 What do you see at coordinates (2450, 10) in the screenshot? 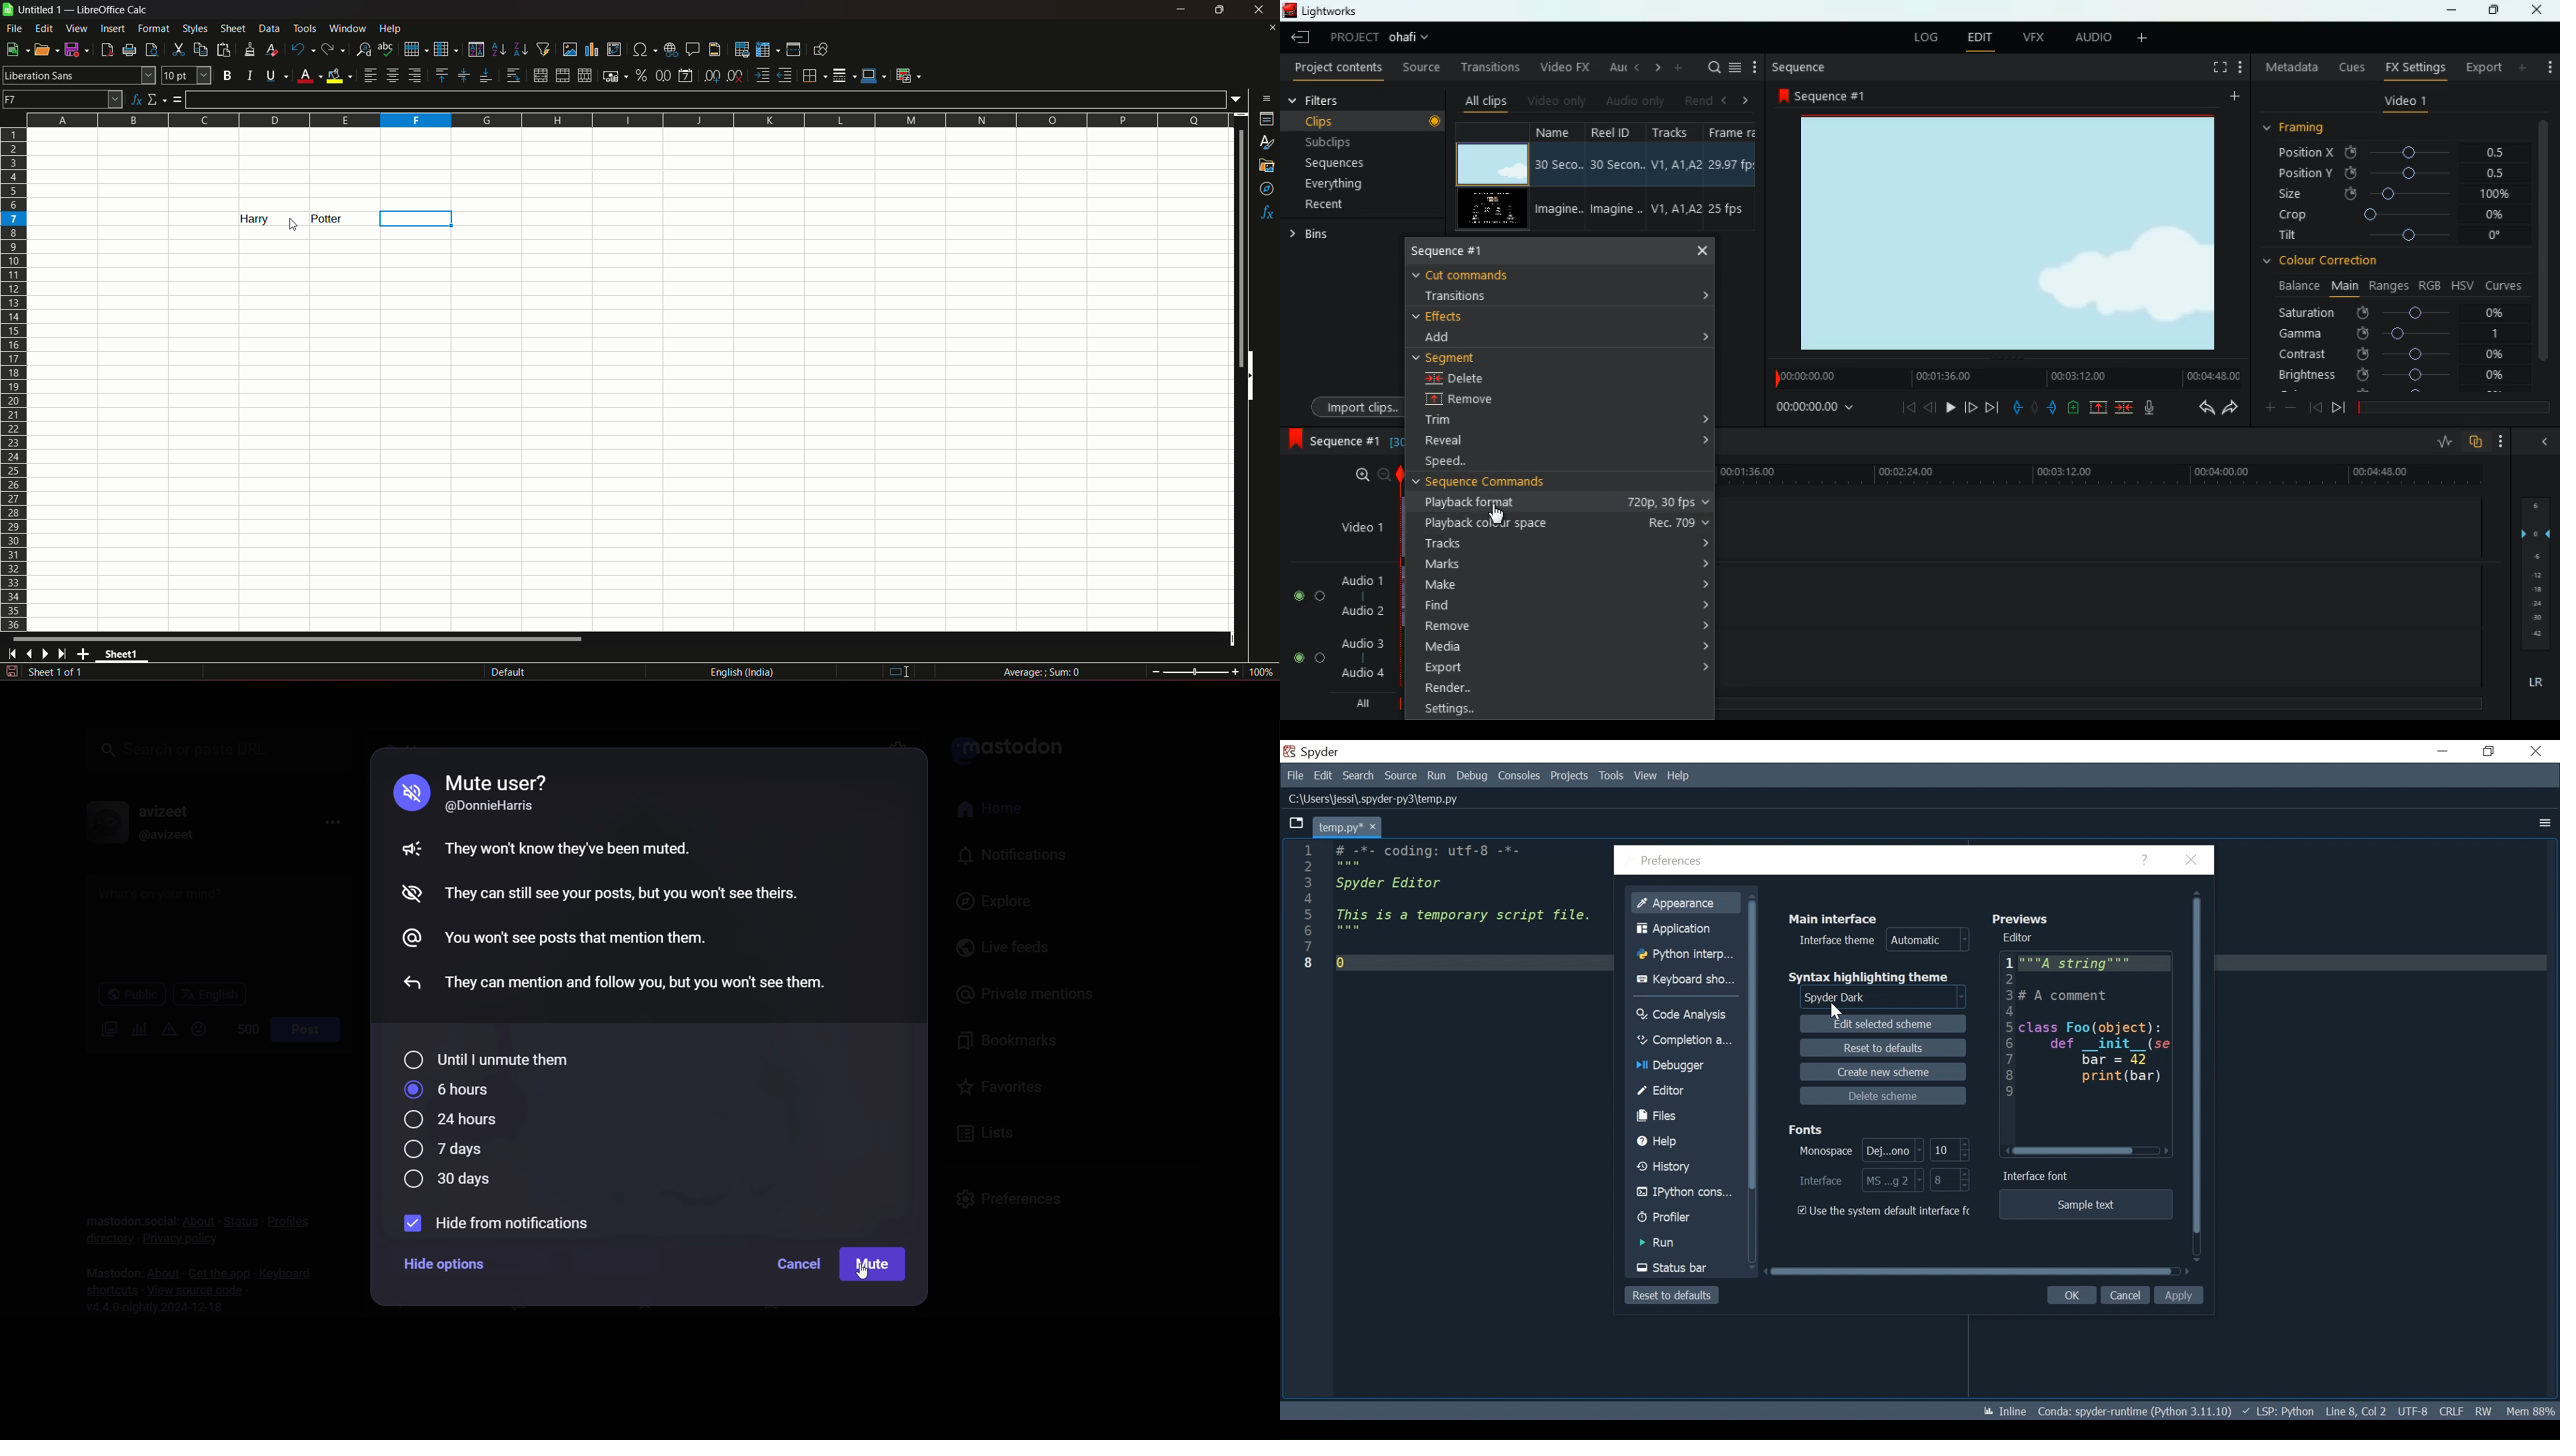
I see `minimize` at bounding box center [2450, 10].